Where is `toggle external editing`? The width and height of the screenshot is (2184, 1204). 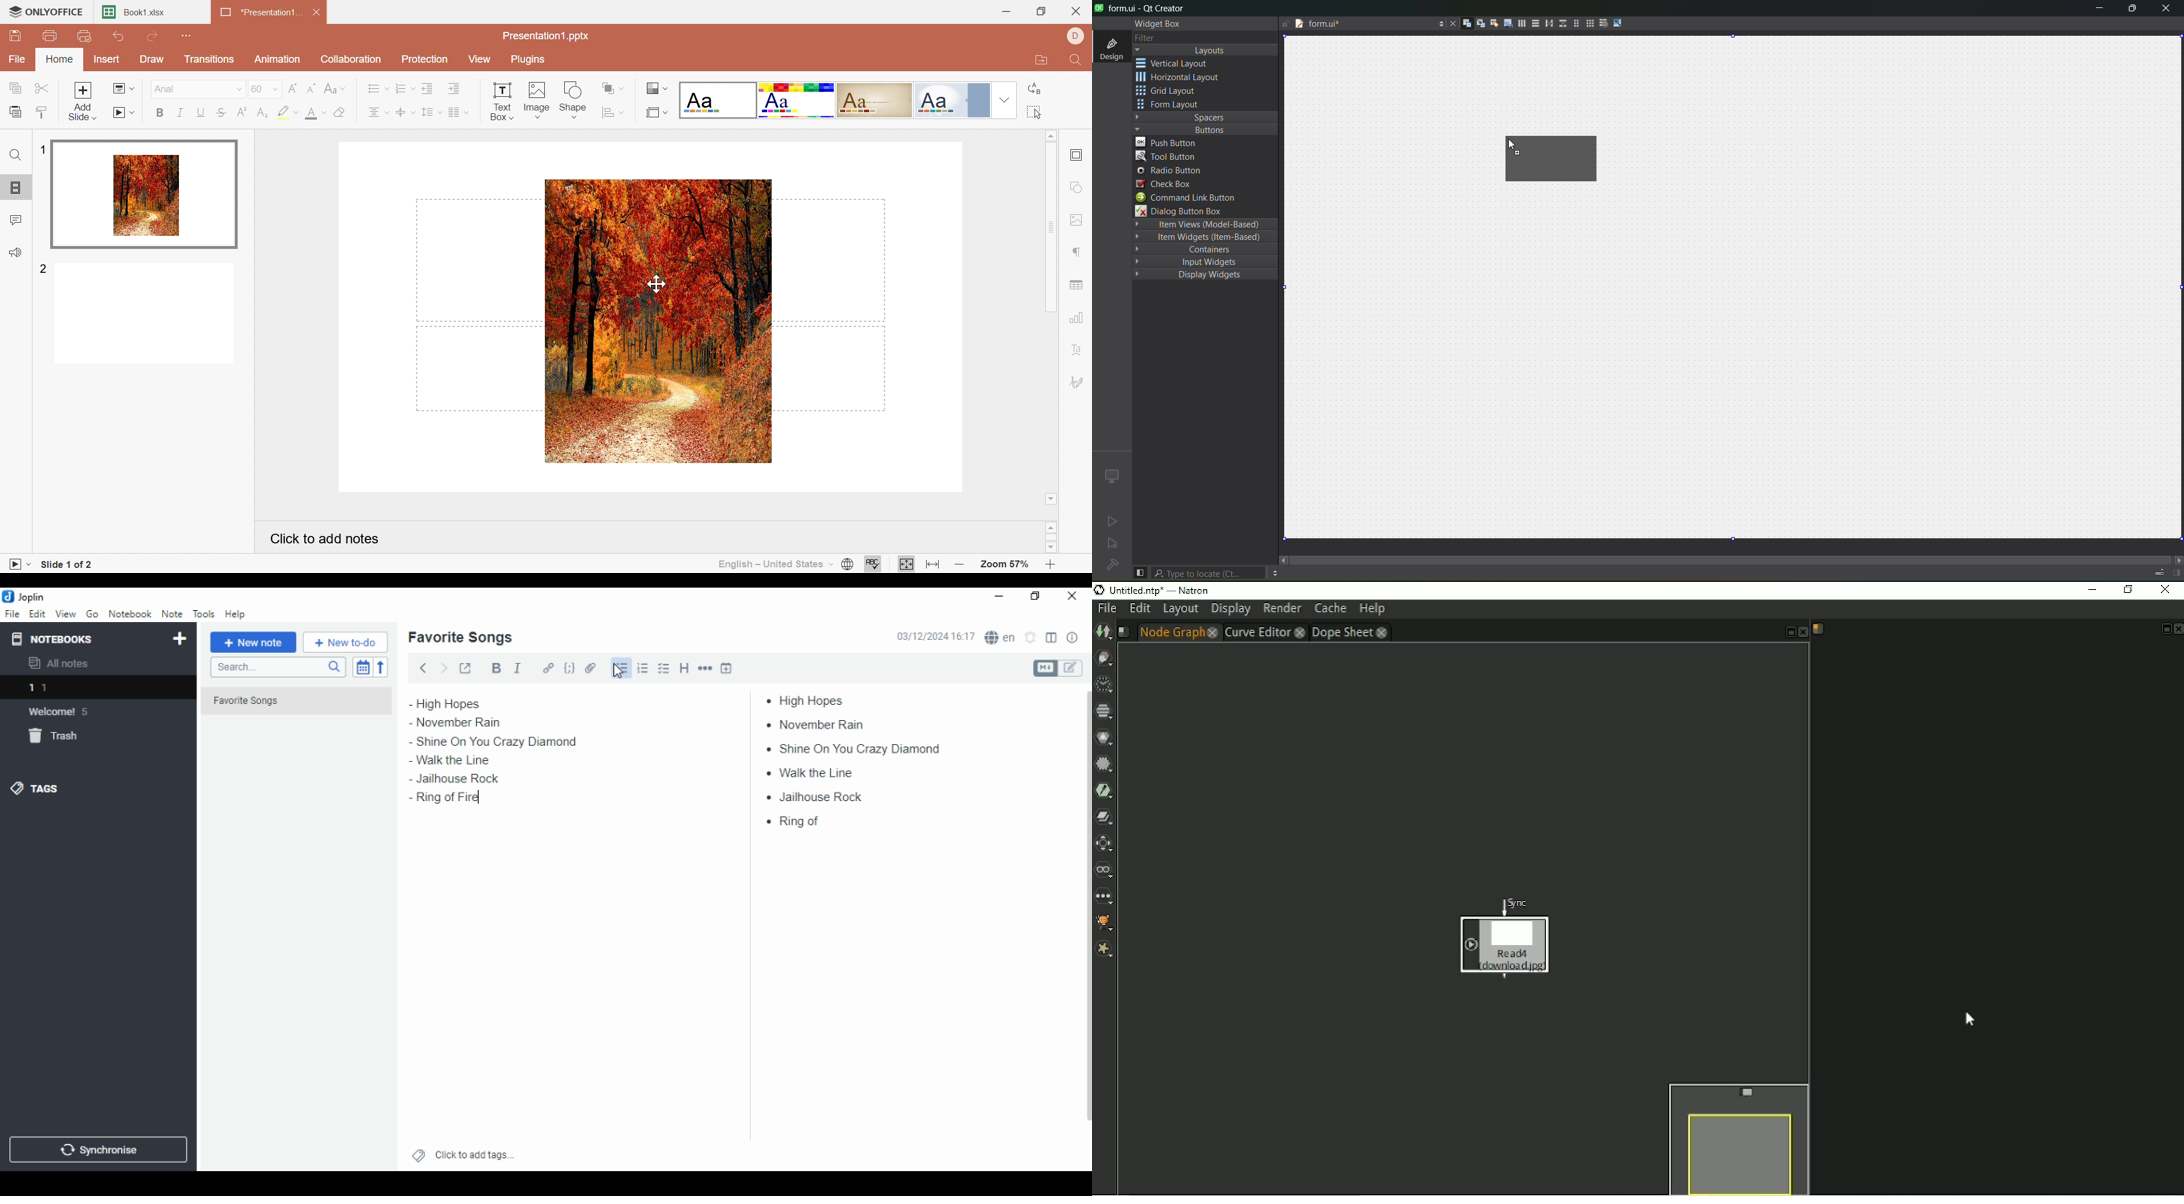 toggle external editing is located at coordinates (466, 667).